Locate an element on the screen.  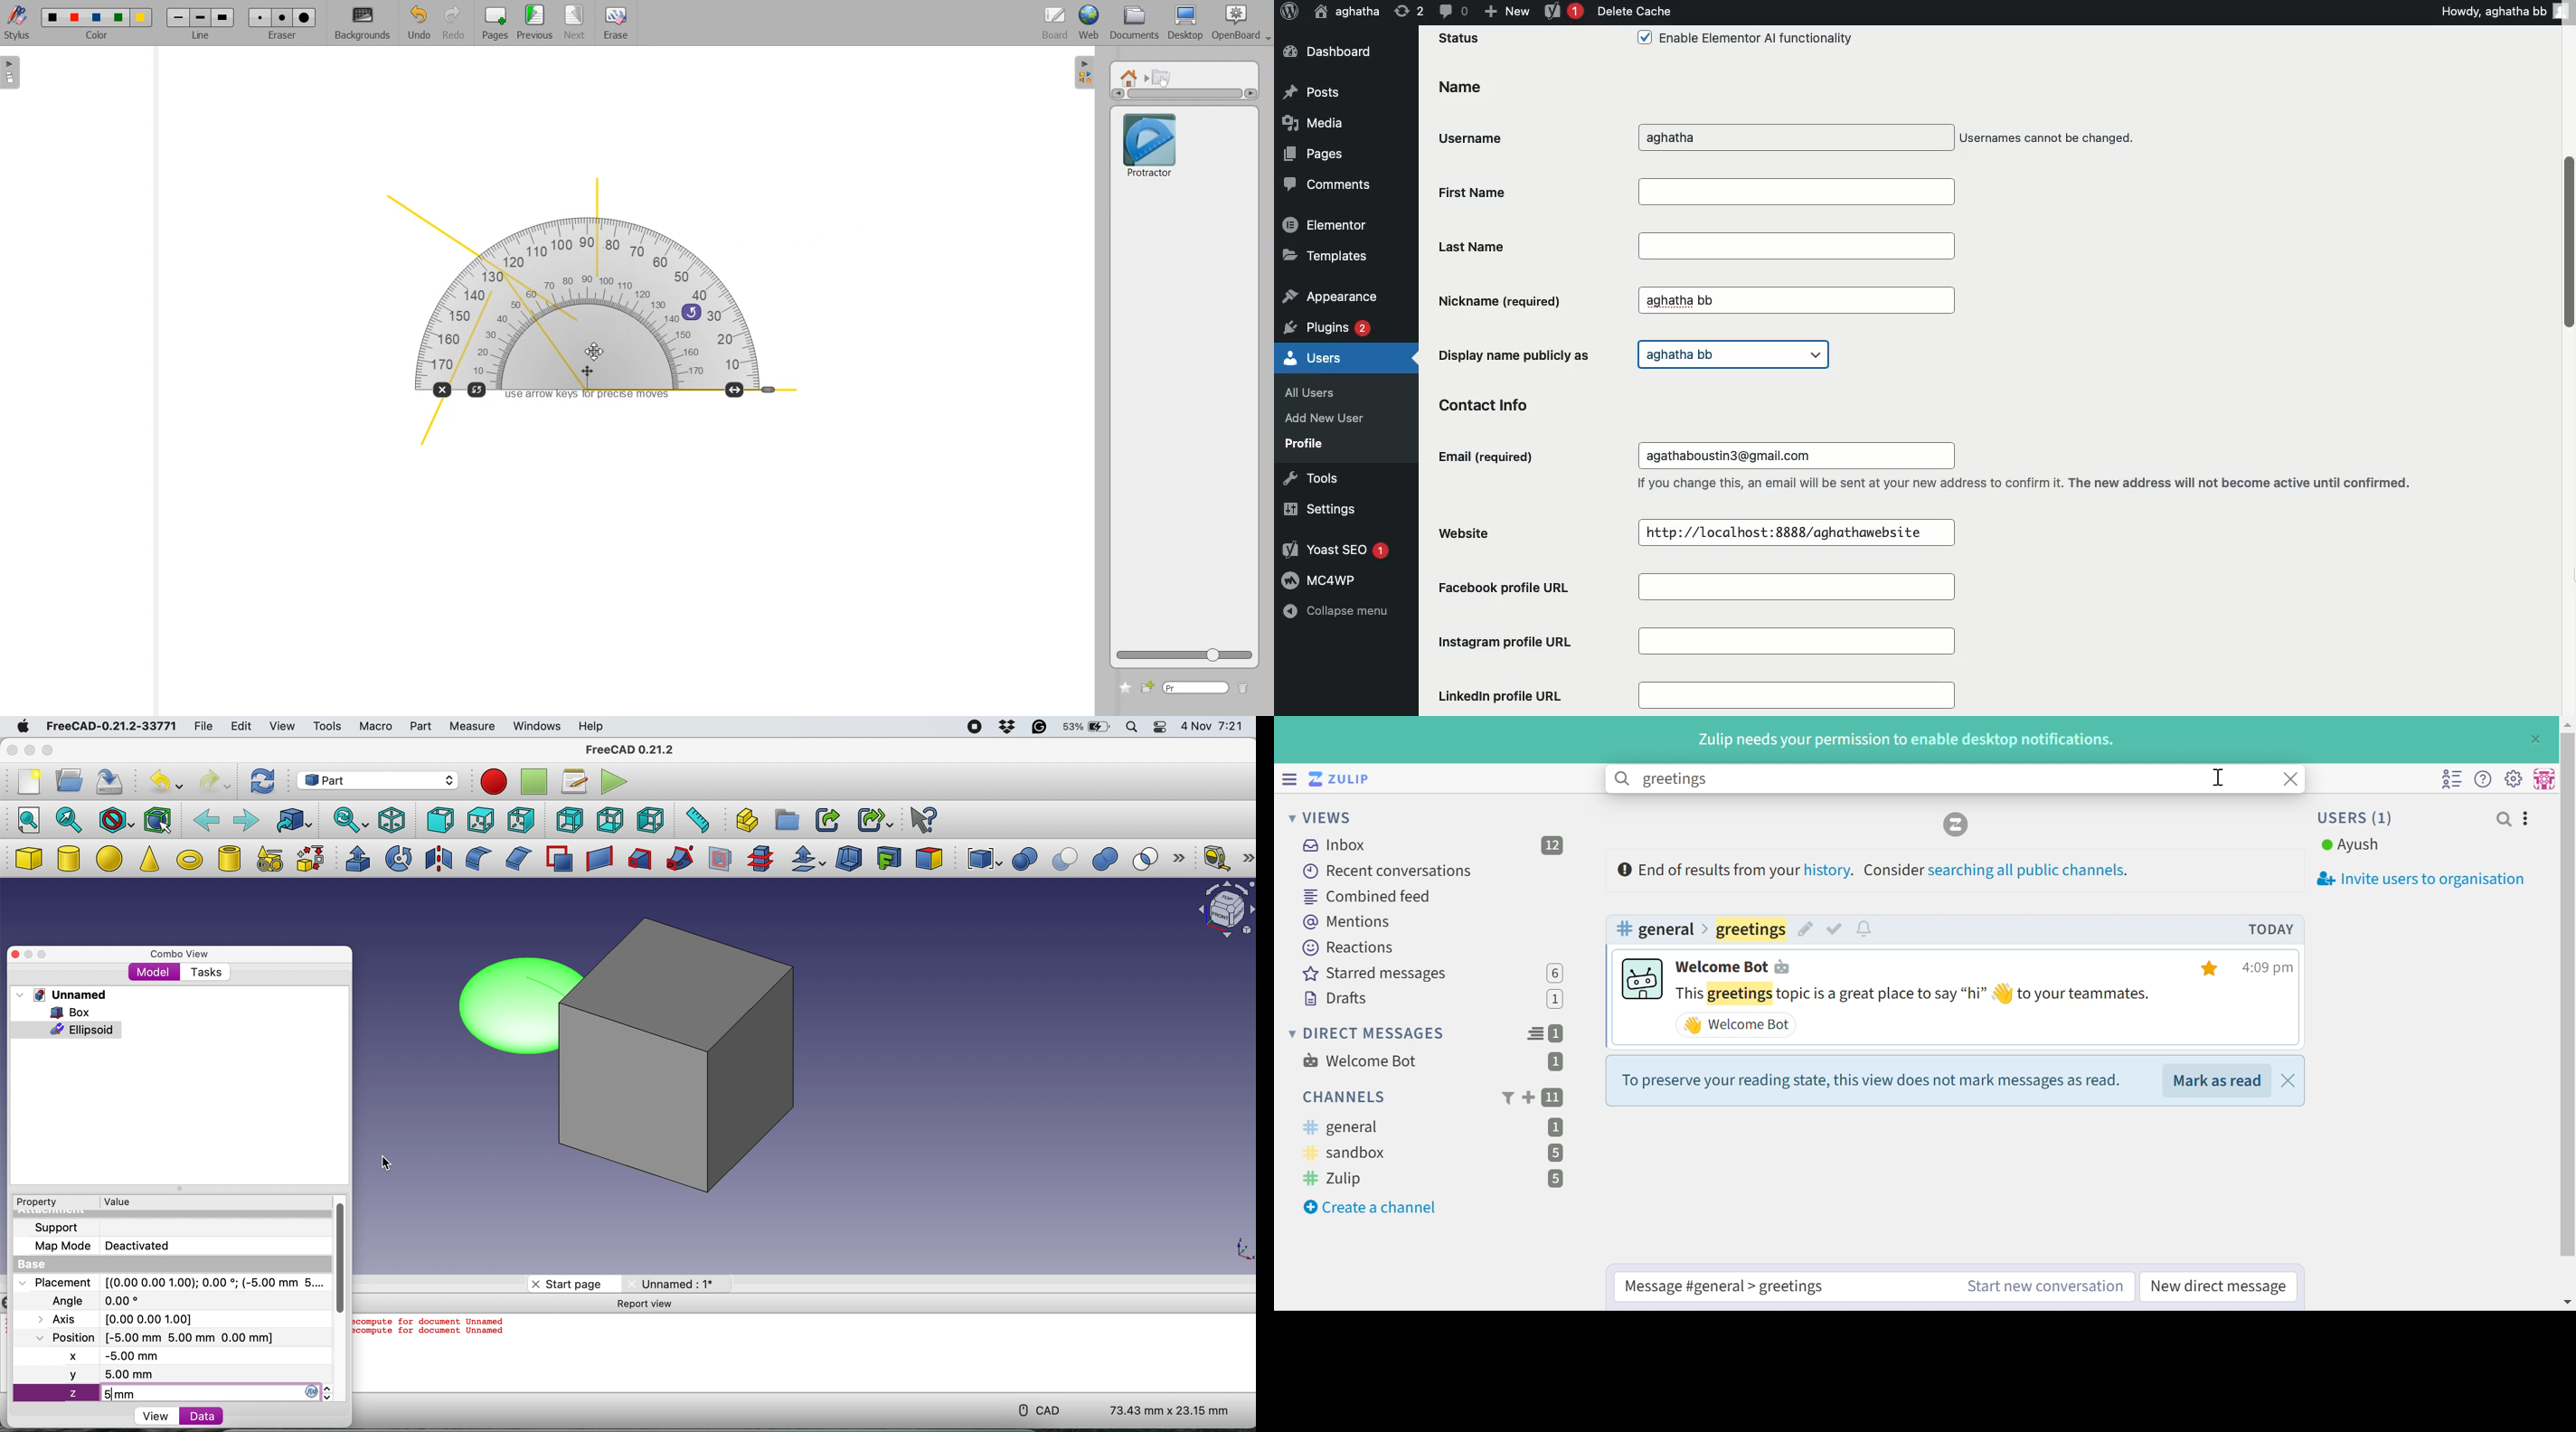
vertical scroll bar is located at coordinates (337, 1255).